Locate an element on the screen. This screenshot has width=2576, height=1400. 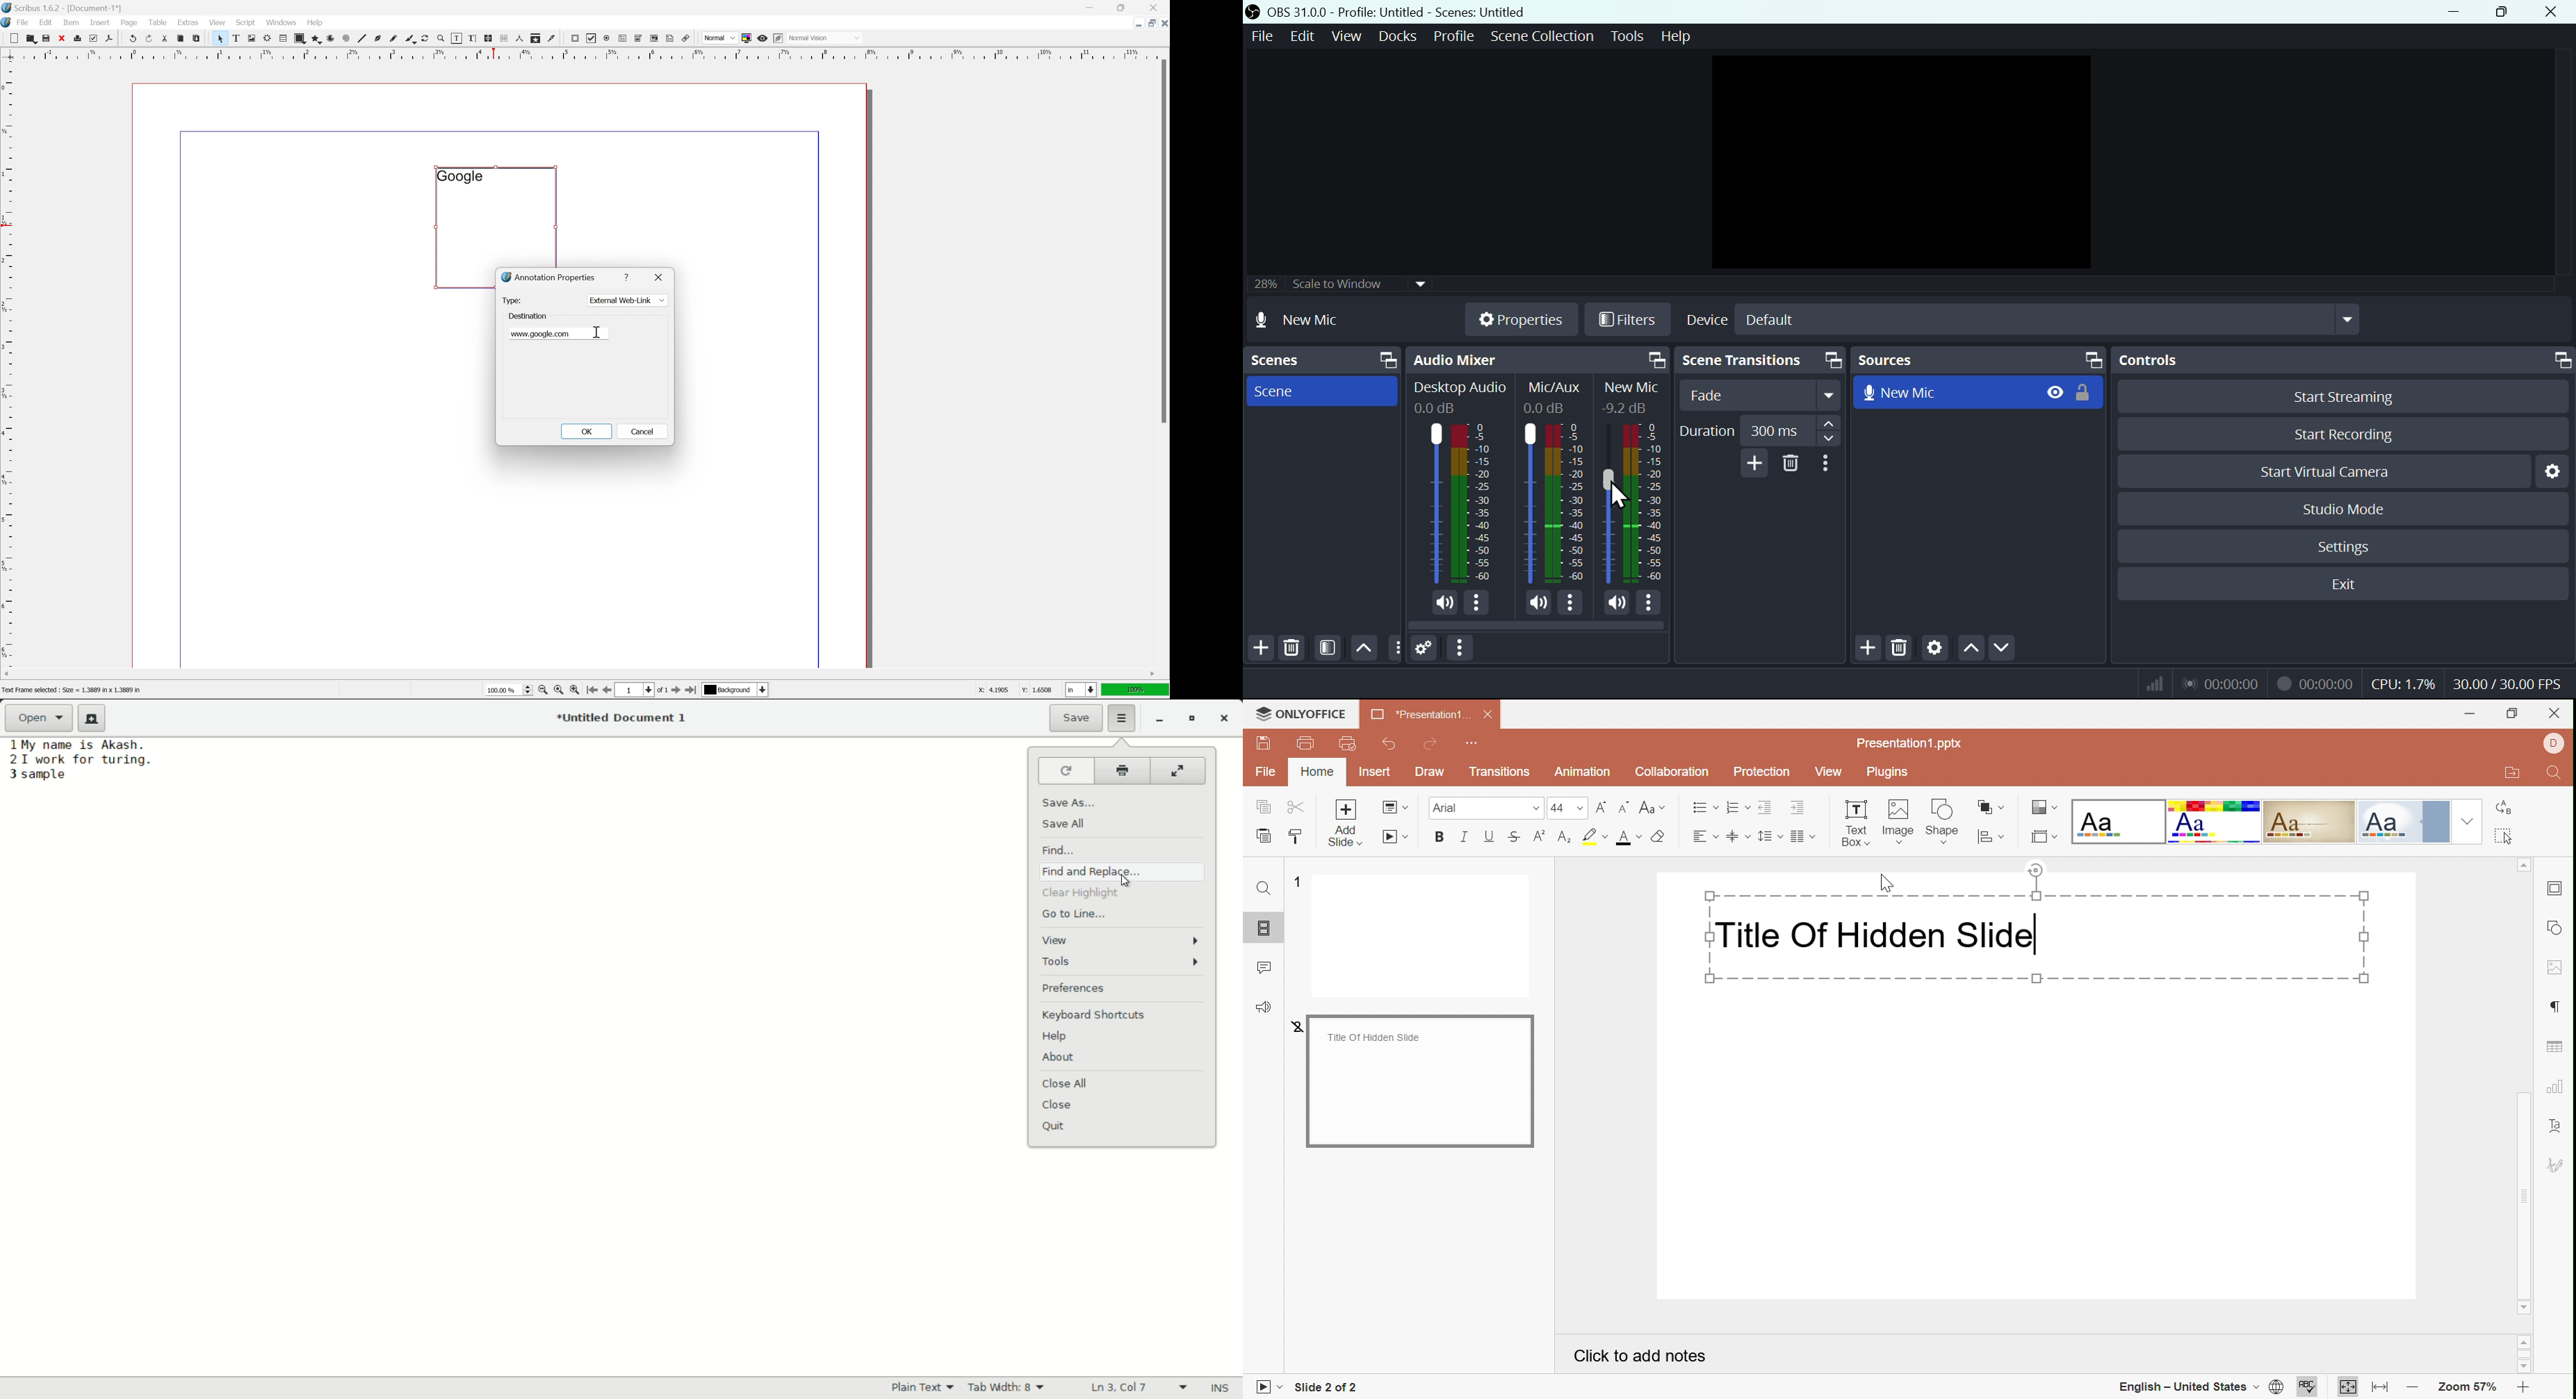
Shape is located at coordinates (1944, 822).